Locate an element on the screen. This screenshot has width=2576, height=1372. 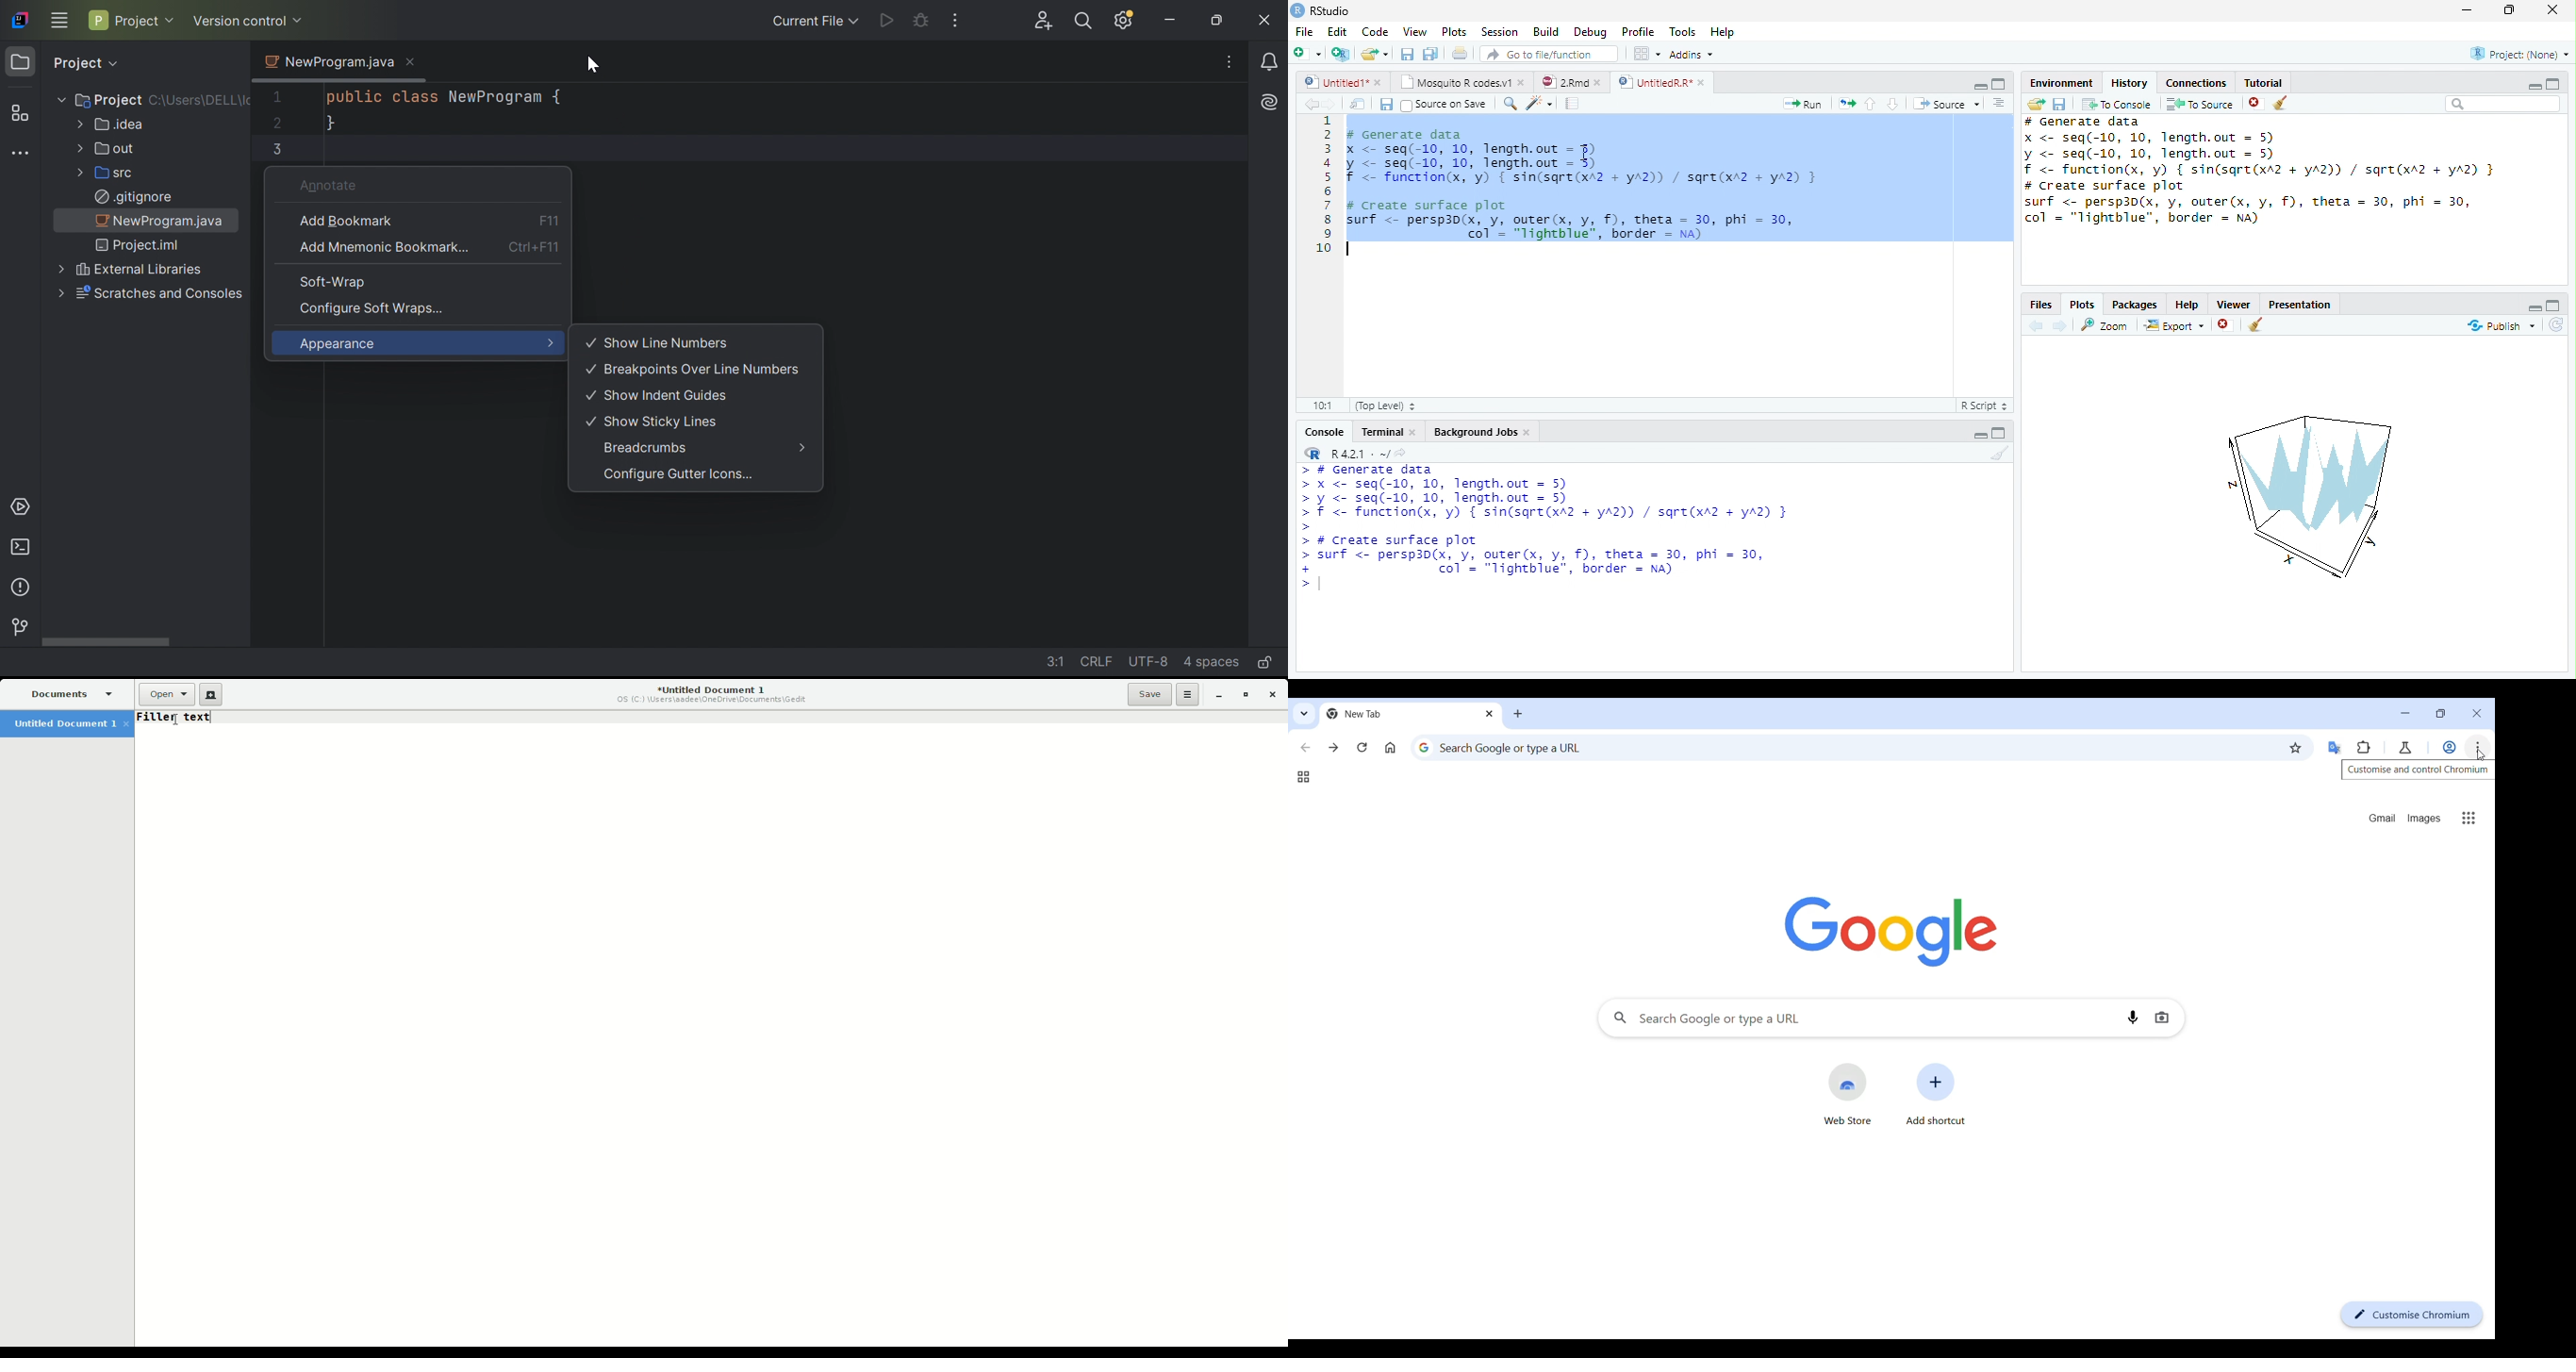
Clear all plots is located at coordinates (2255, 324).